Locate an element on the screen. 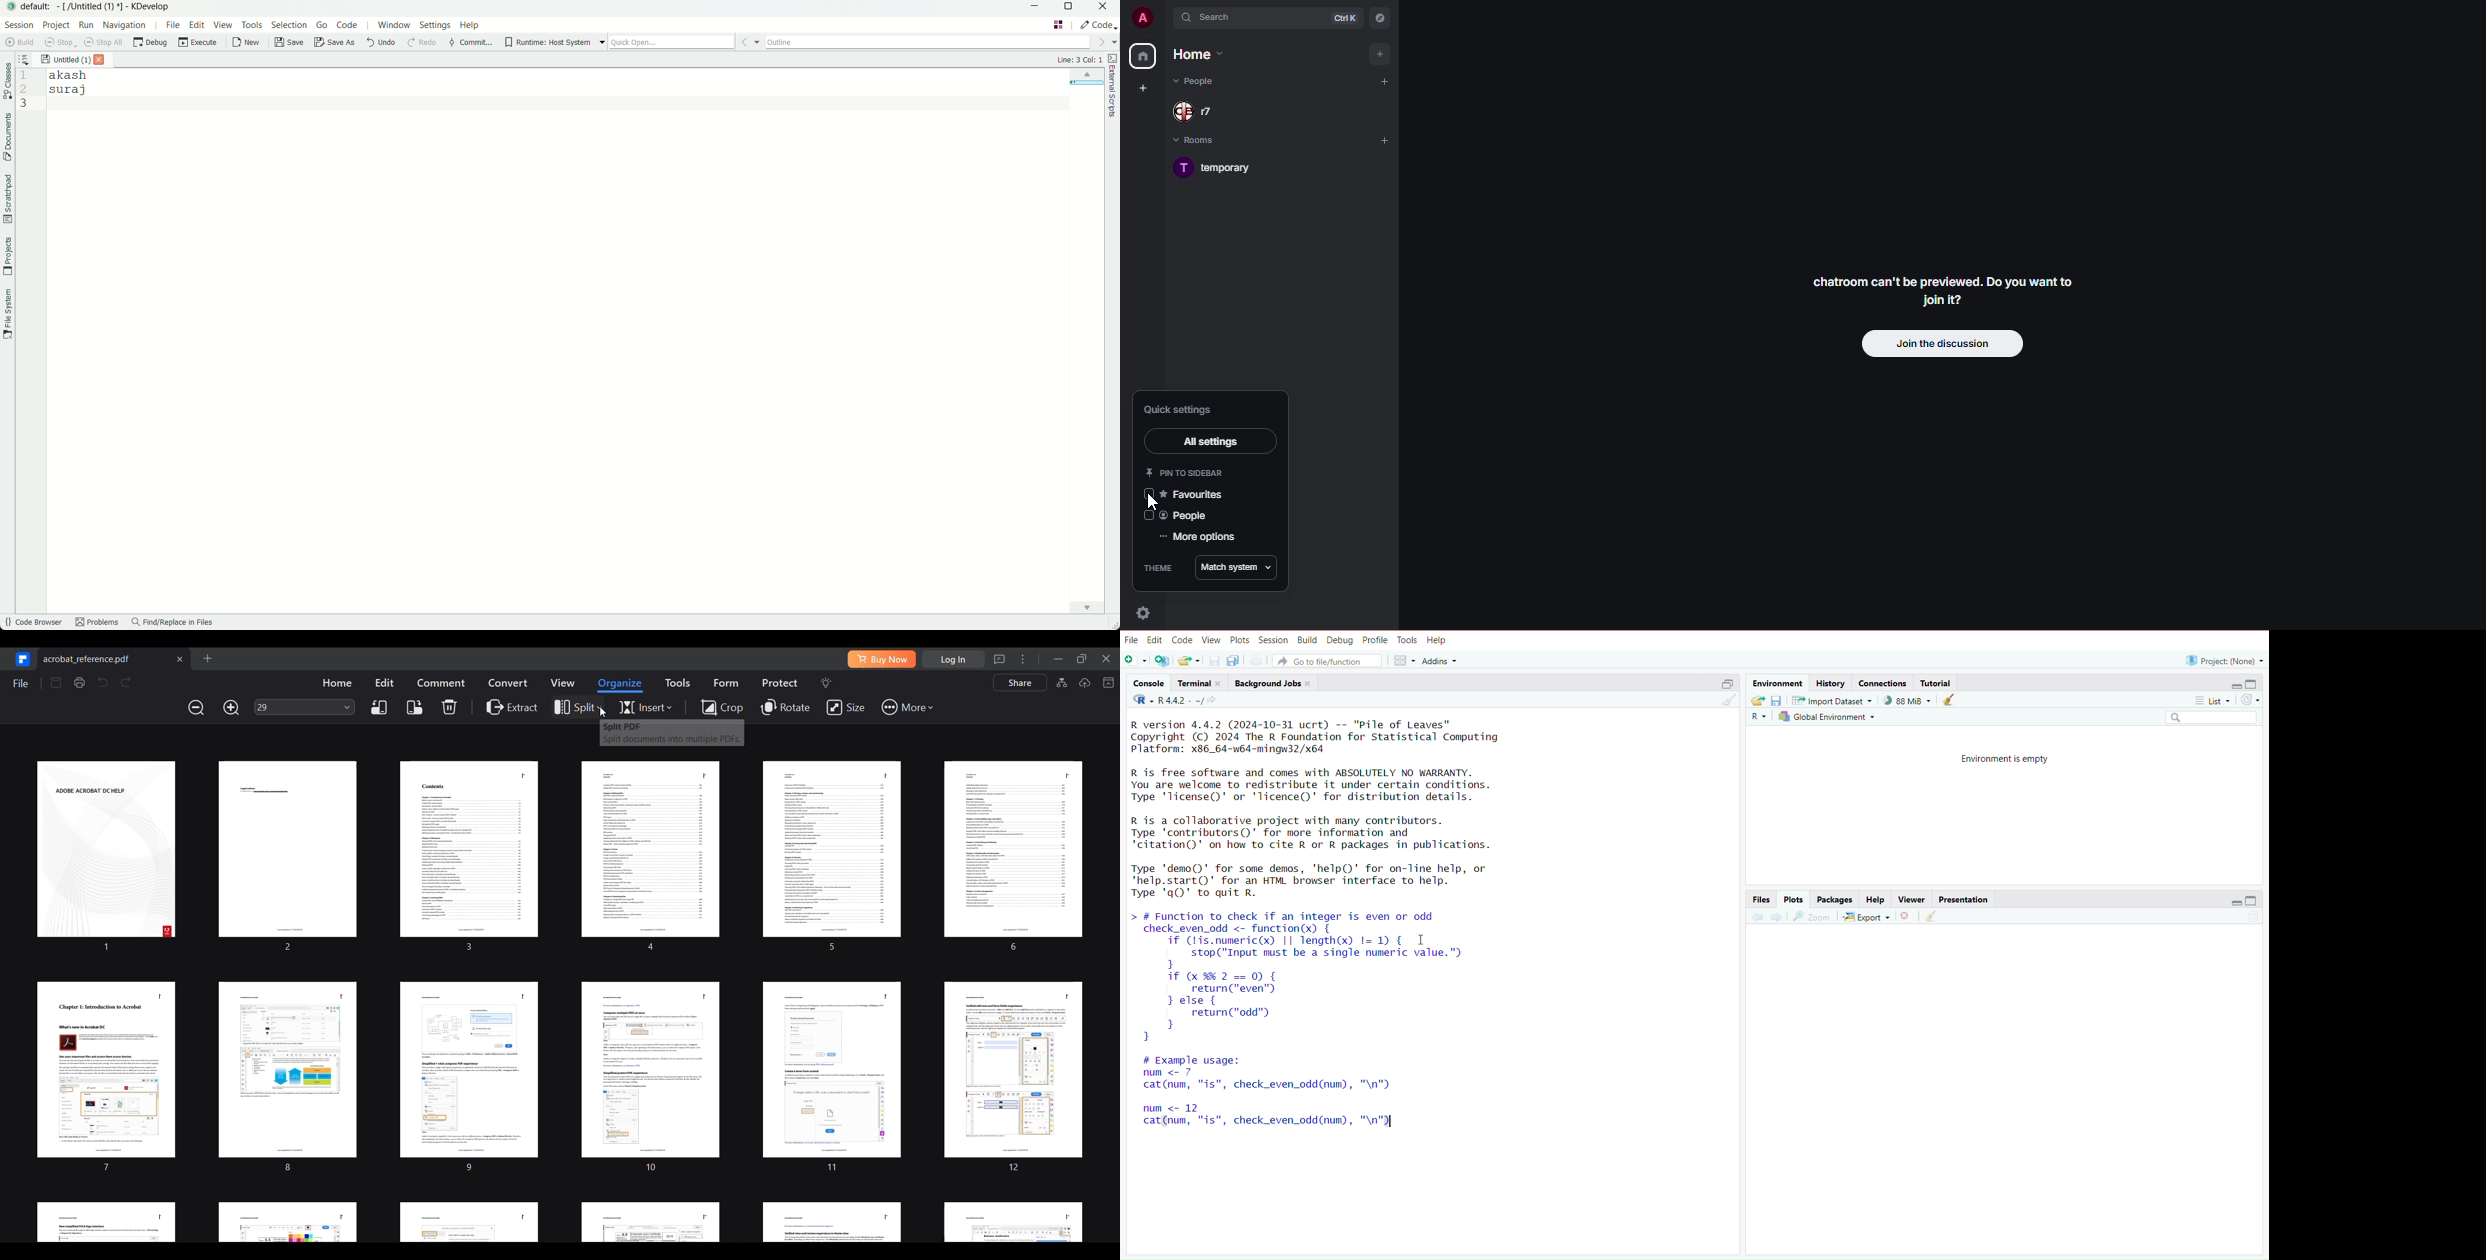 The height and width of the screenshot is (1260, 2492). people is located at coordinates (1202, 111).